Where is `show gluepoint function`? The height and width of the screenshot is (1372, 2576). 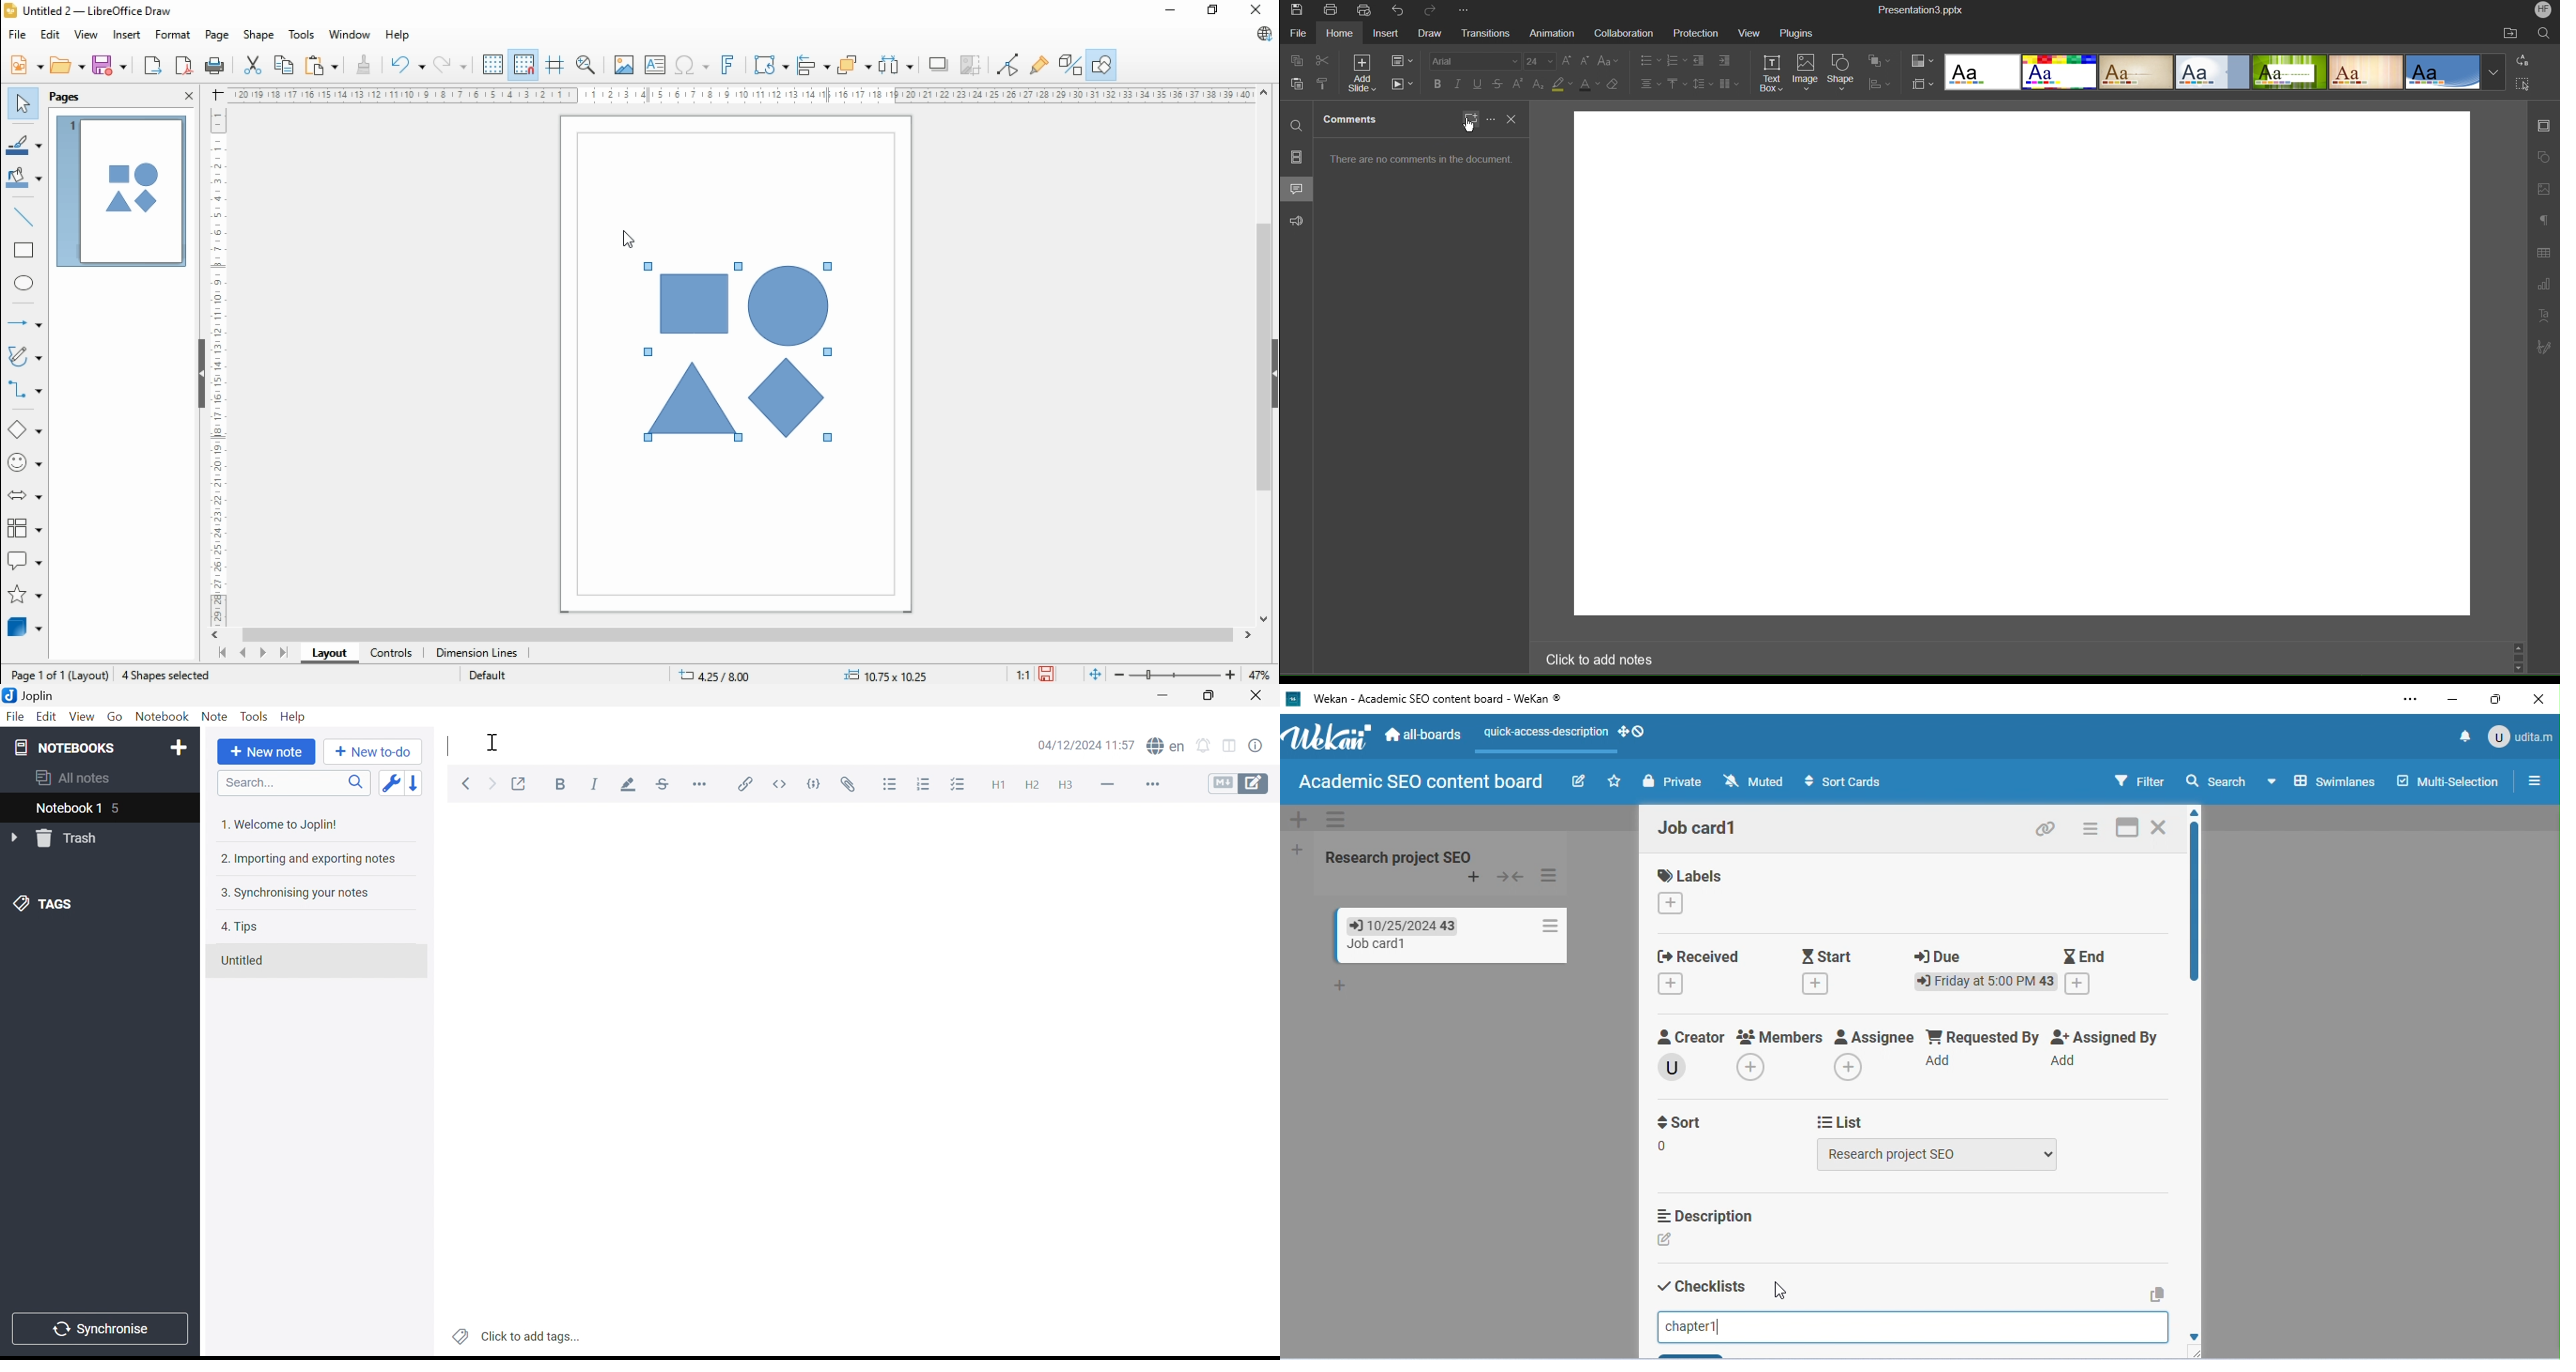
show gluepoint function is located at coordinates (1037, 65).